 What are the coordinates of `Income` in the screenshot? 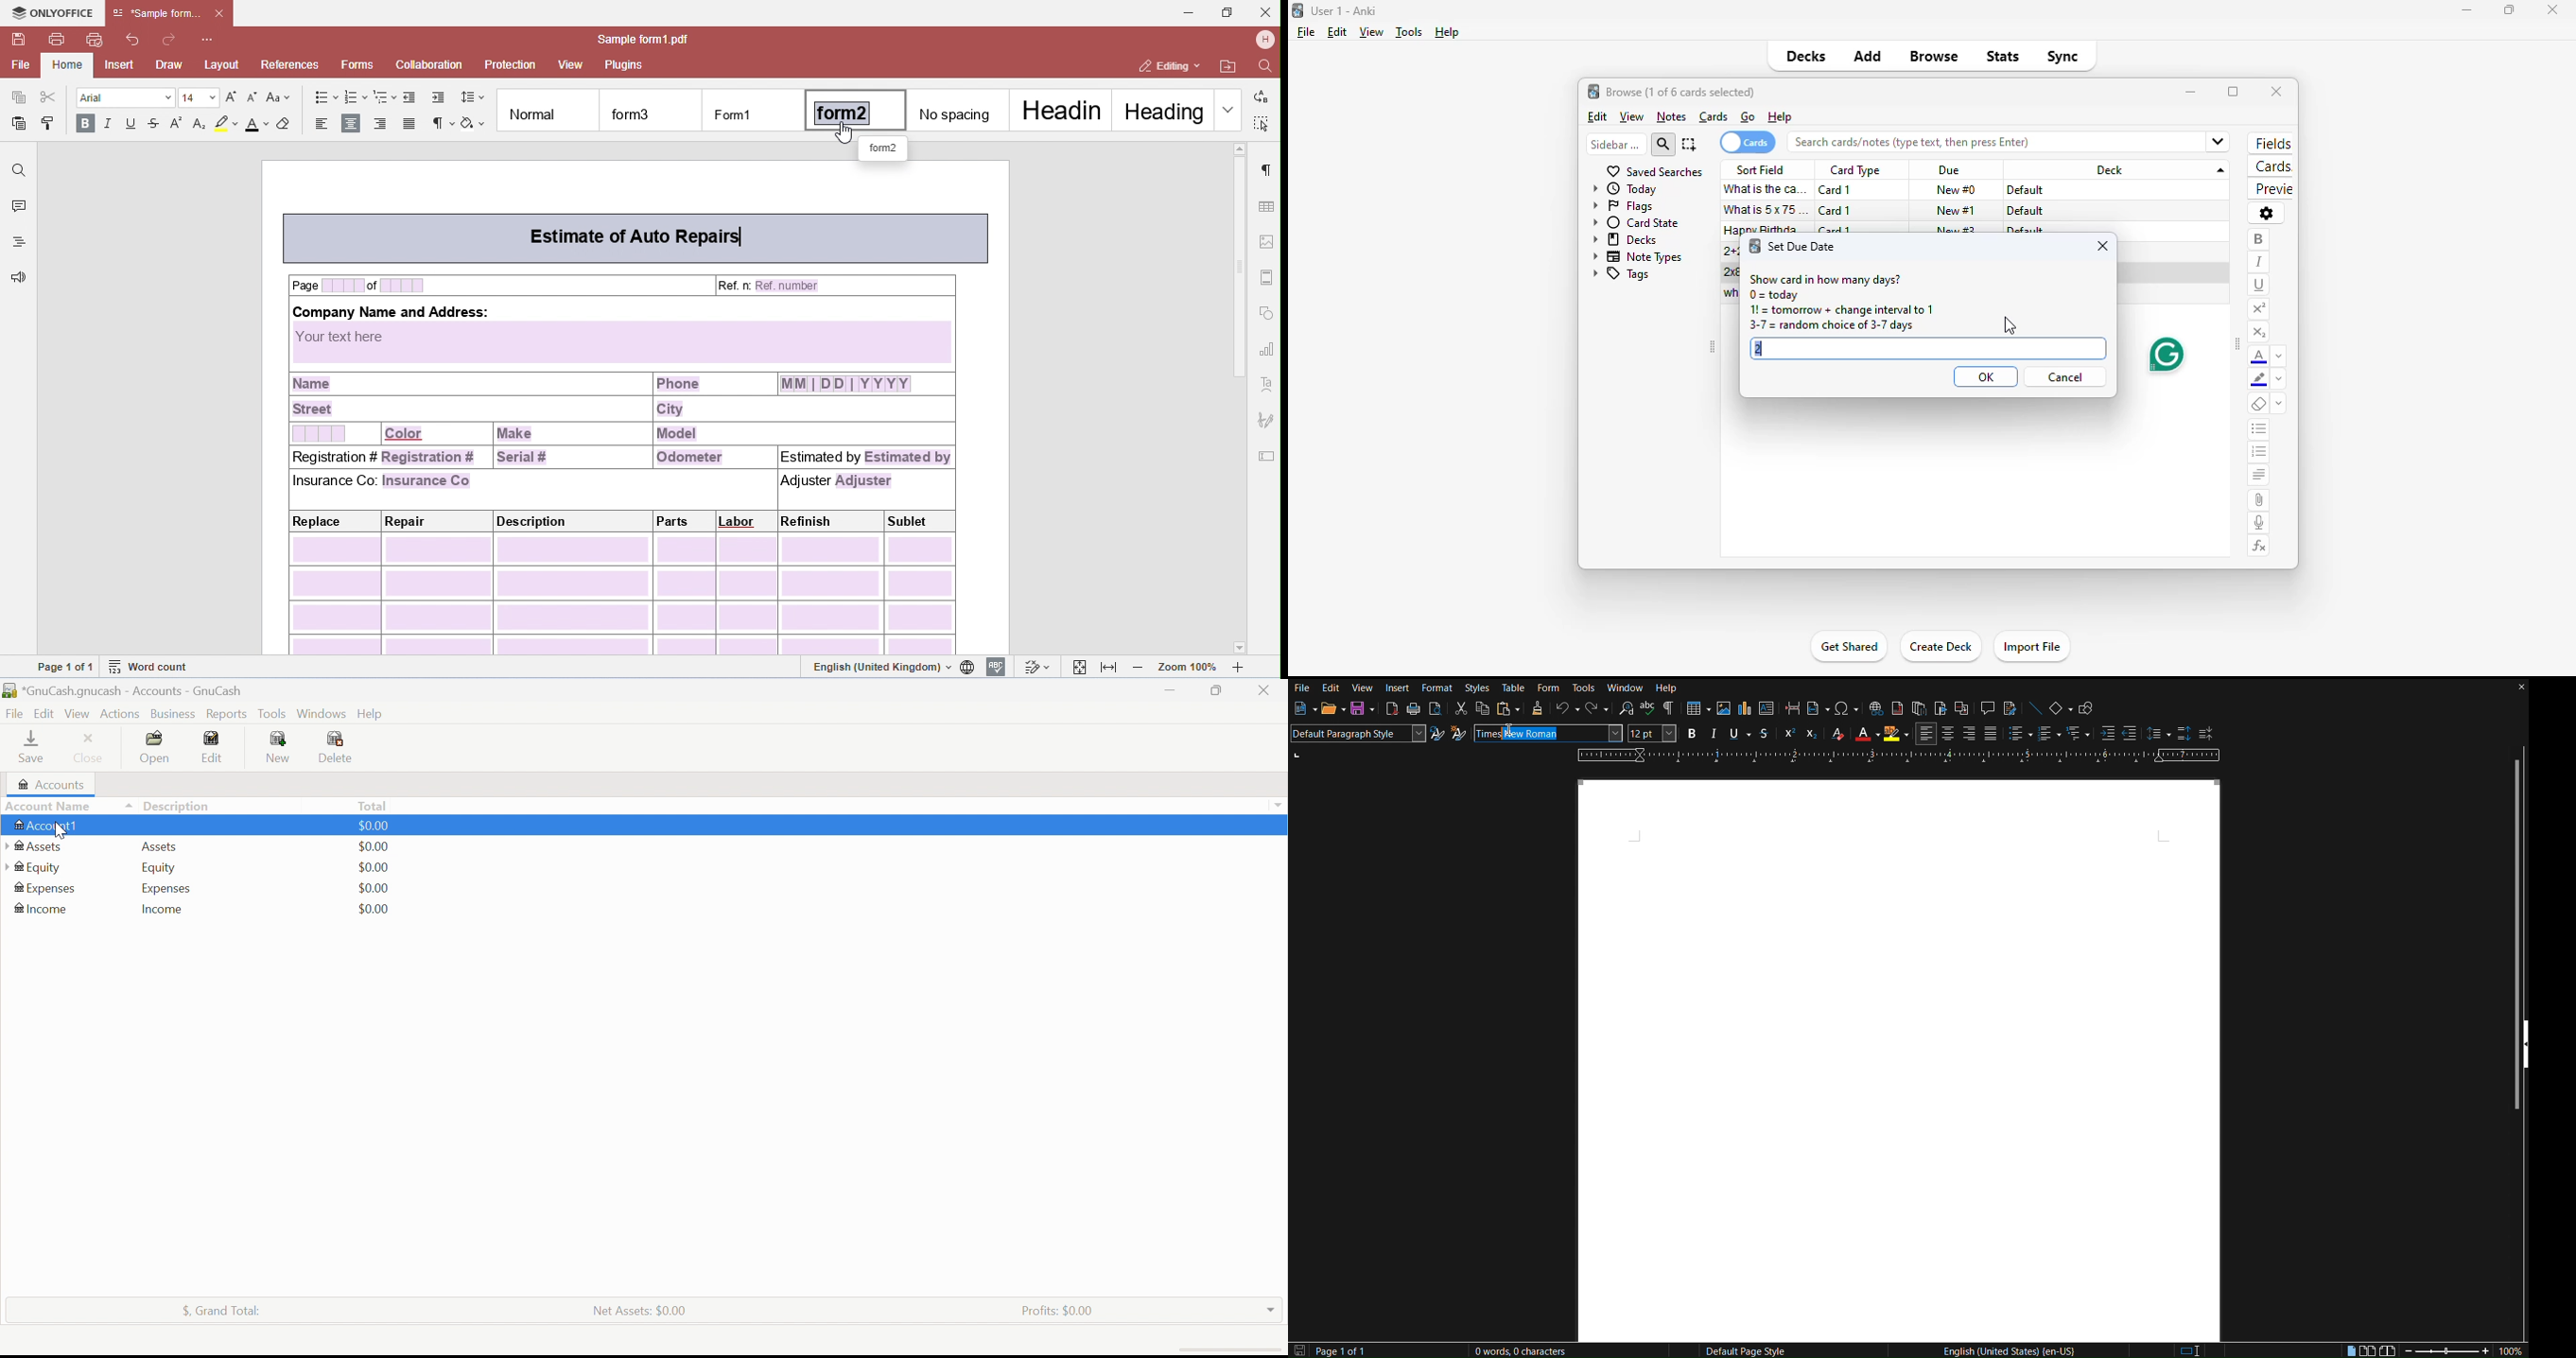 It's located at (163, 911).